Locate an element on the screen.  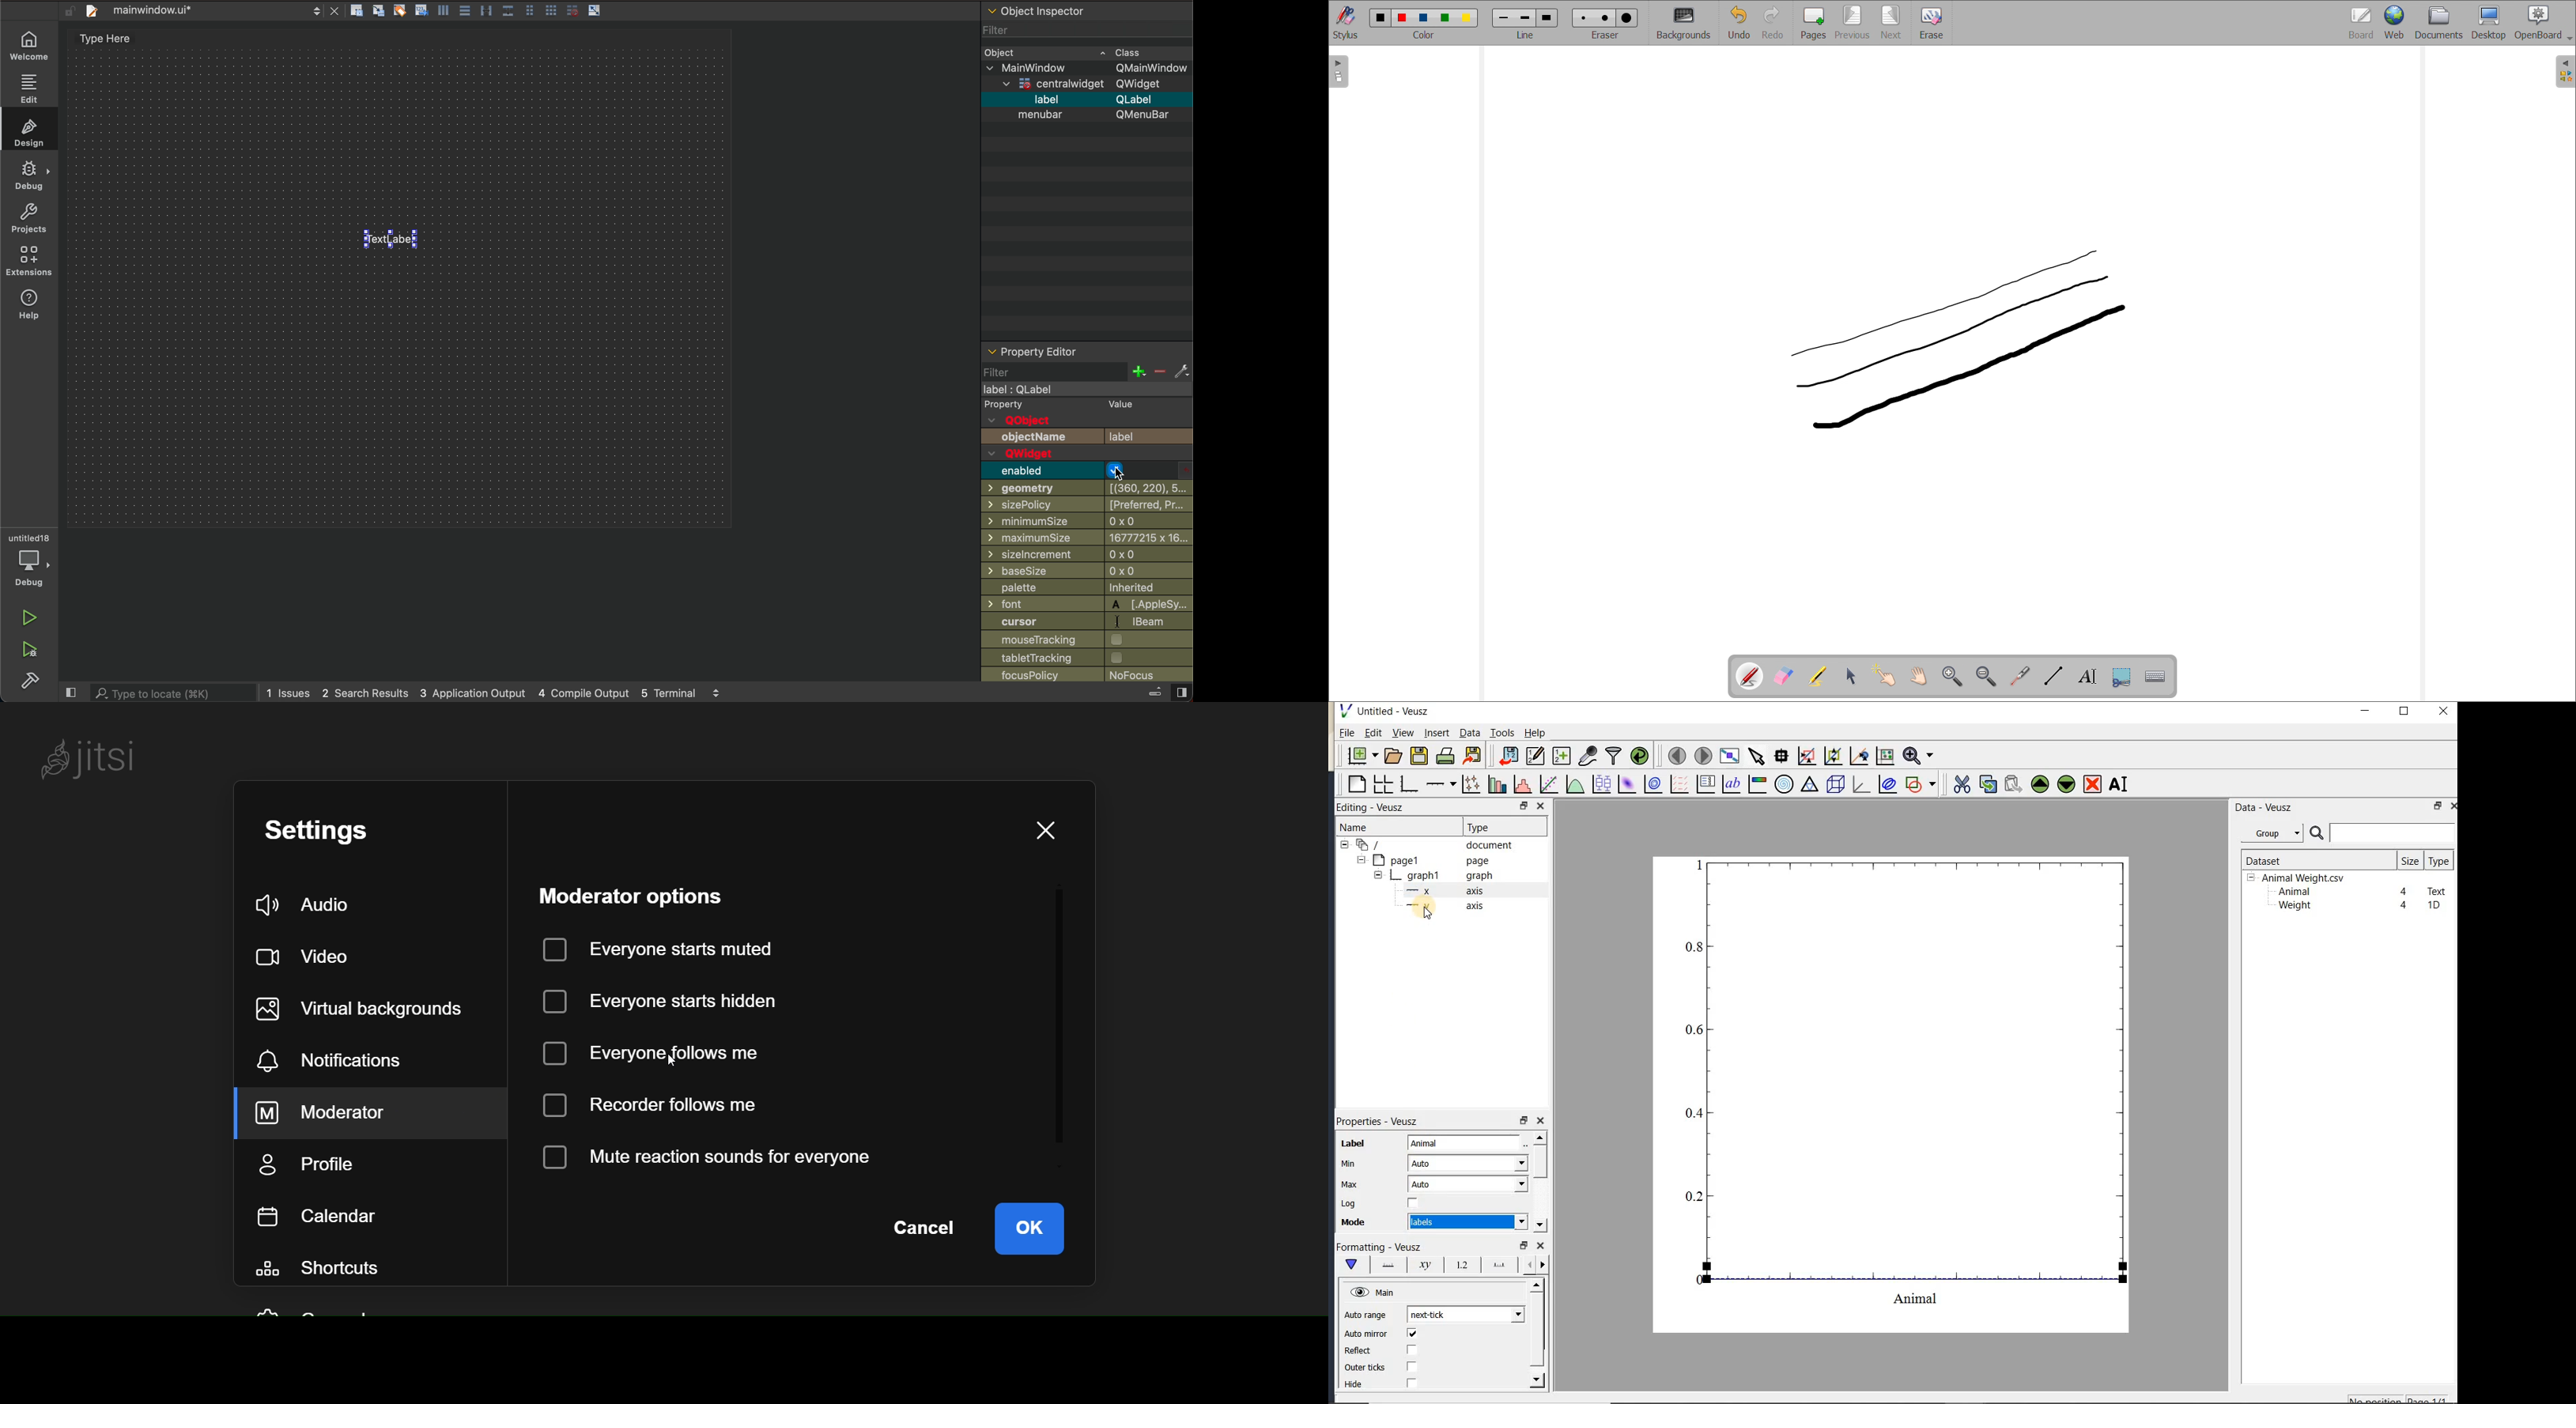
geometry is located at coordinates (1039, 487).